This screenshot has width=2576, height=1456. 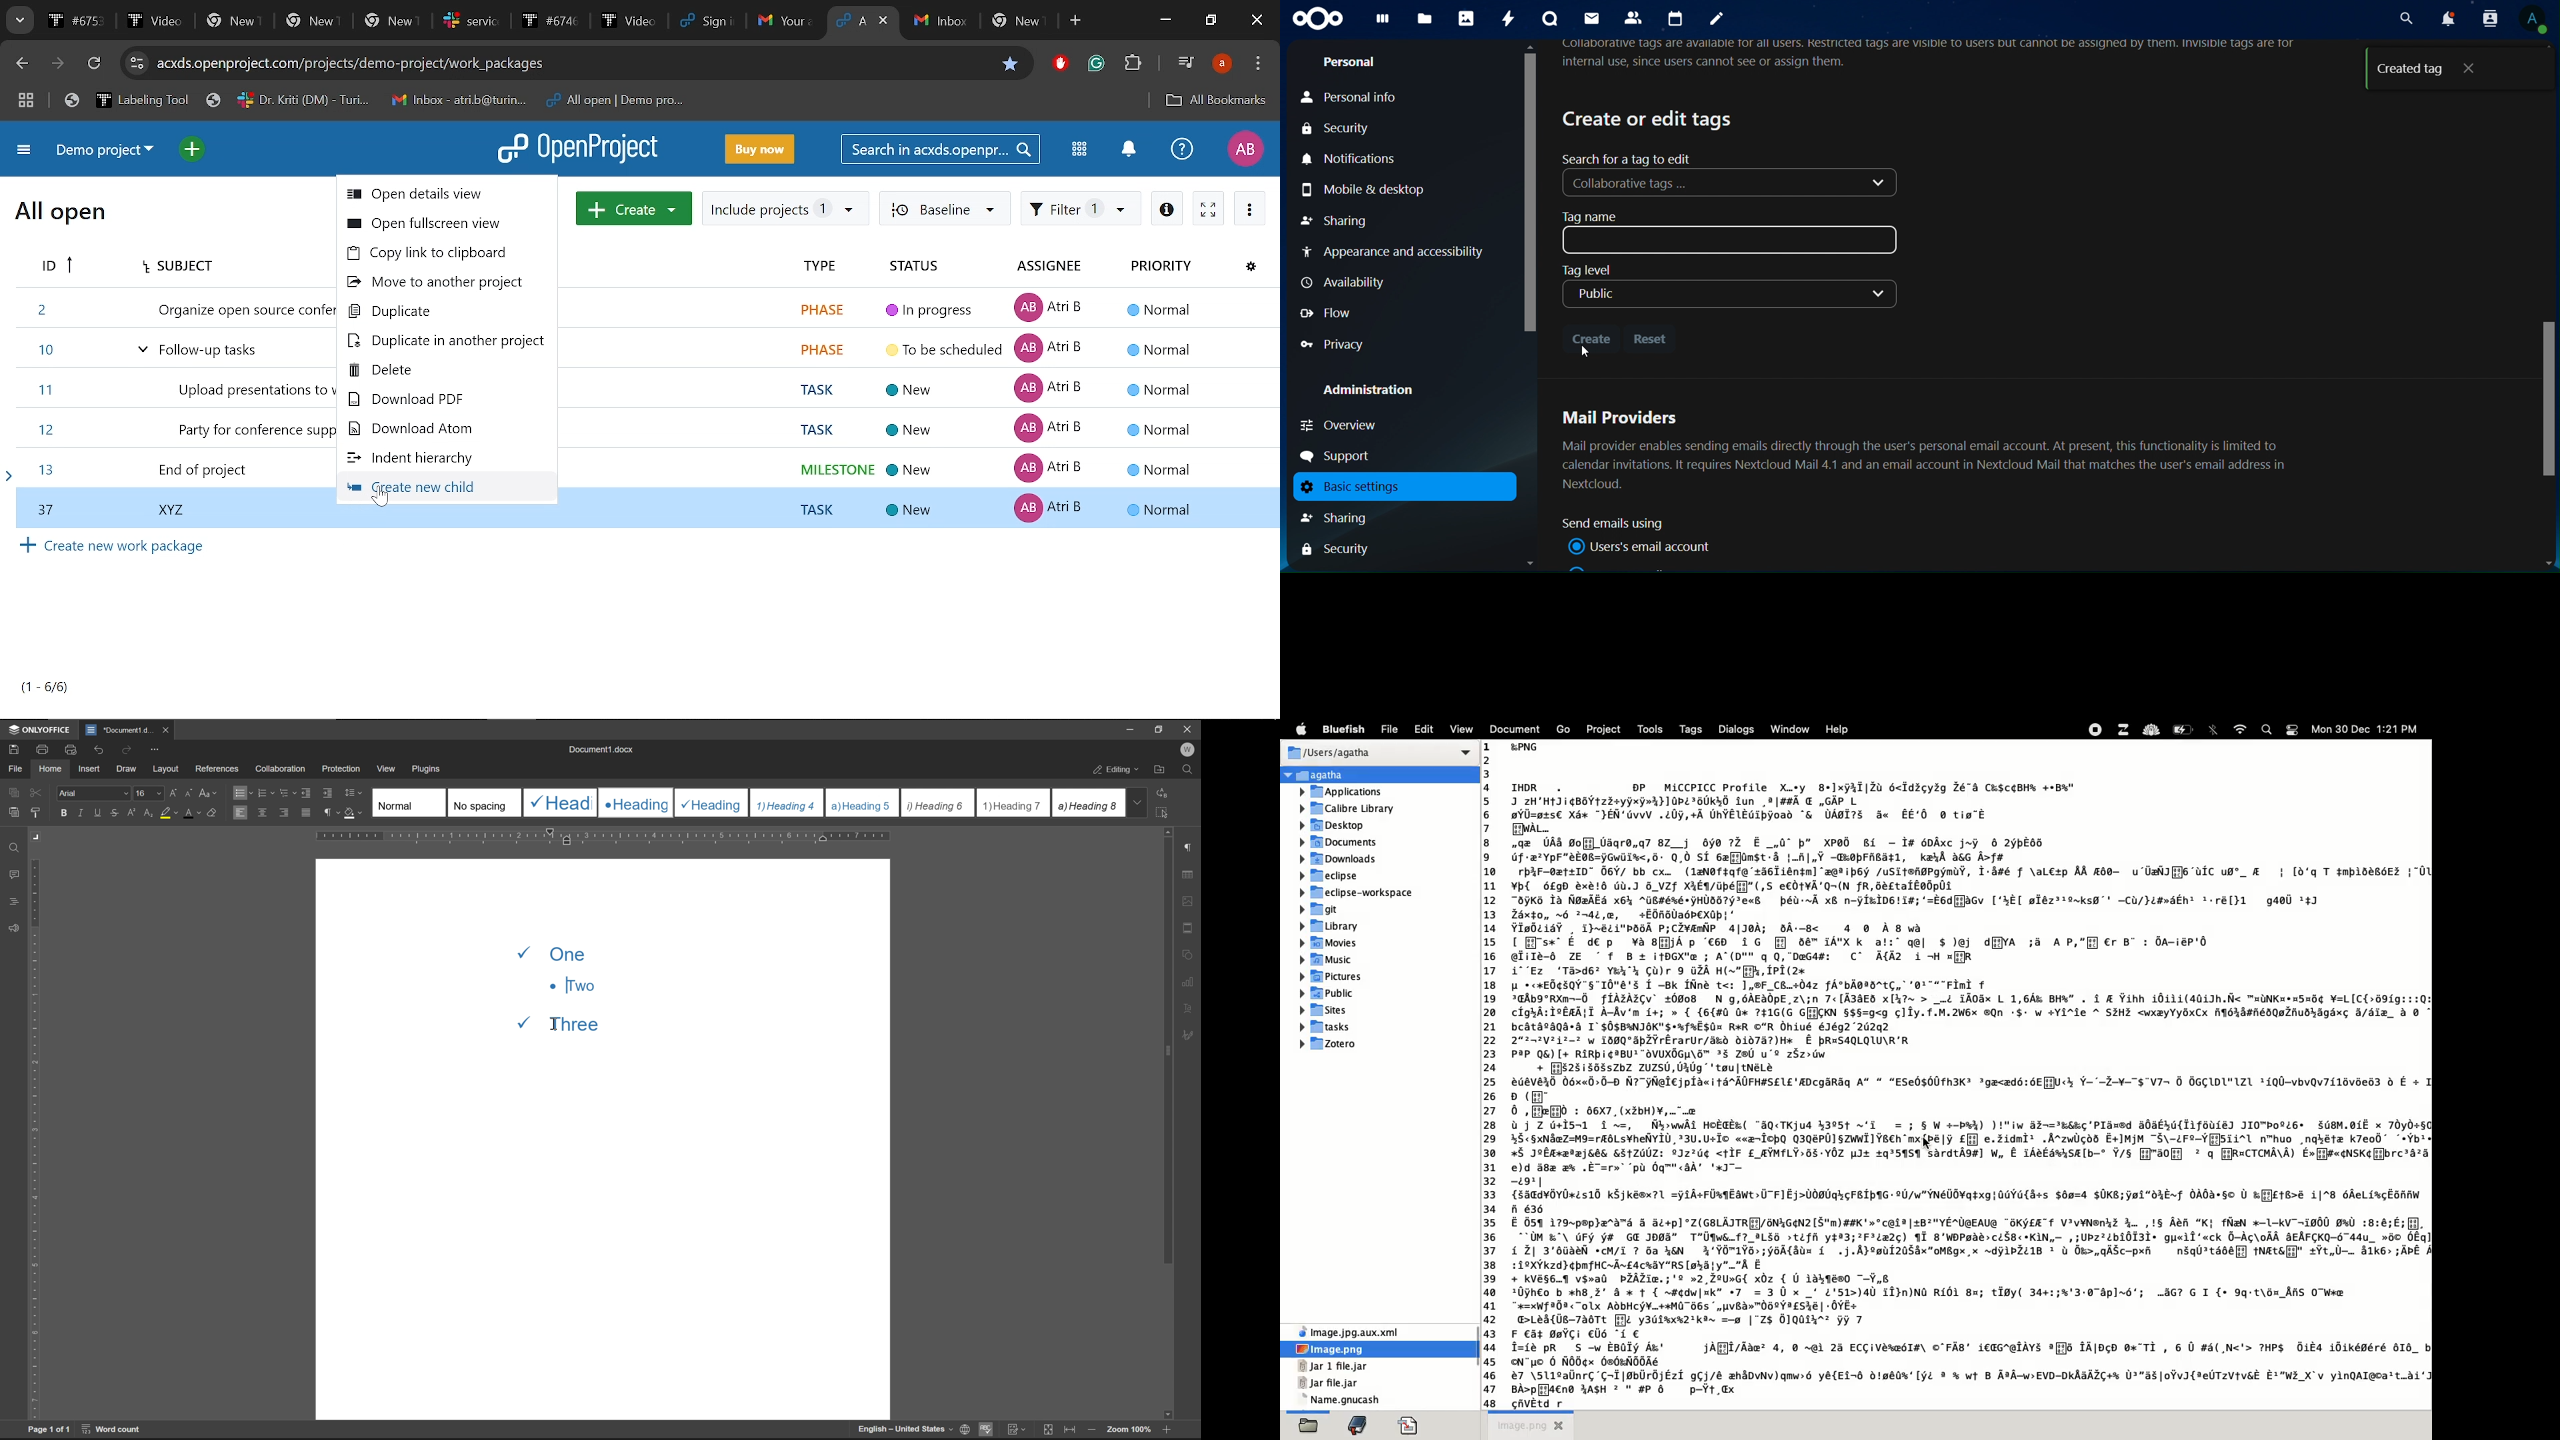 I want to click on zoom out, so click(x=1091, y=1431).